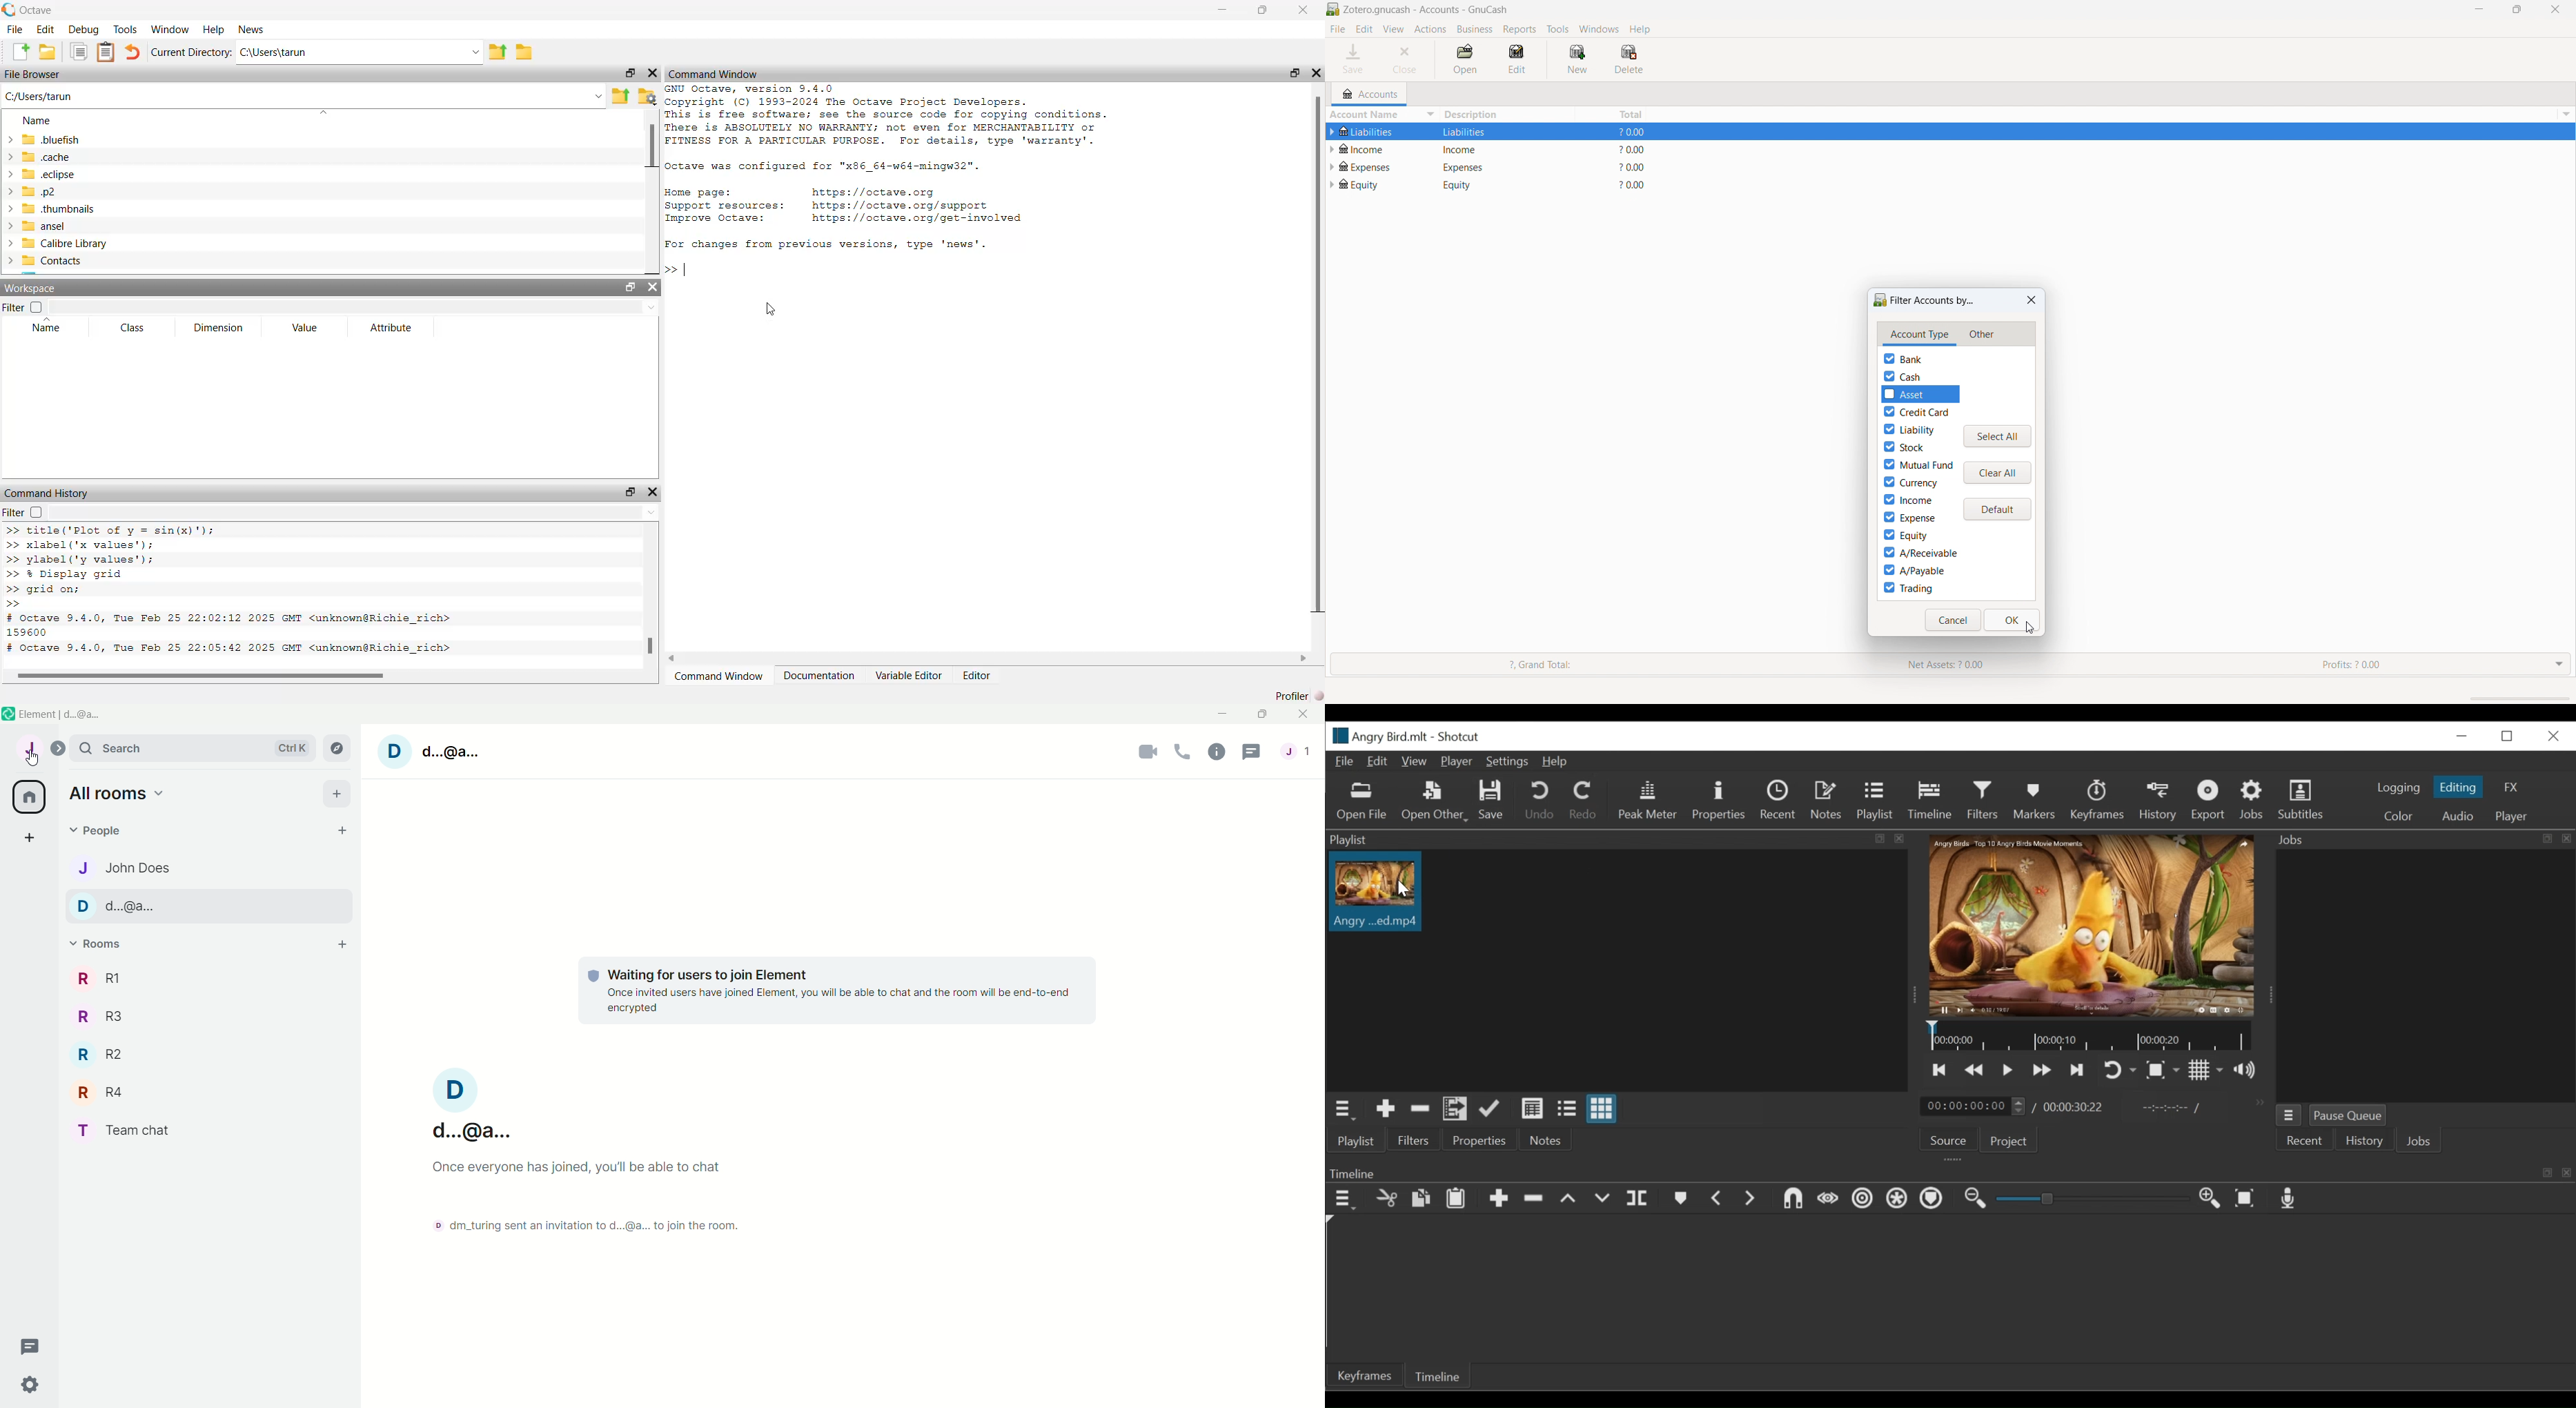 The image size is (2576, 1428). What do you see at coordinates (1750, 1198) in the screenshot?
I see `next marker` at bounding box center [1750, 1198].